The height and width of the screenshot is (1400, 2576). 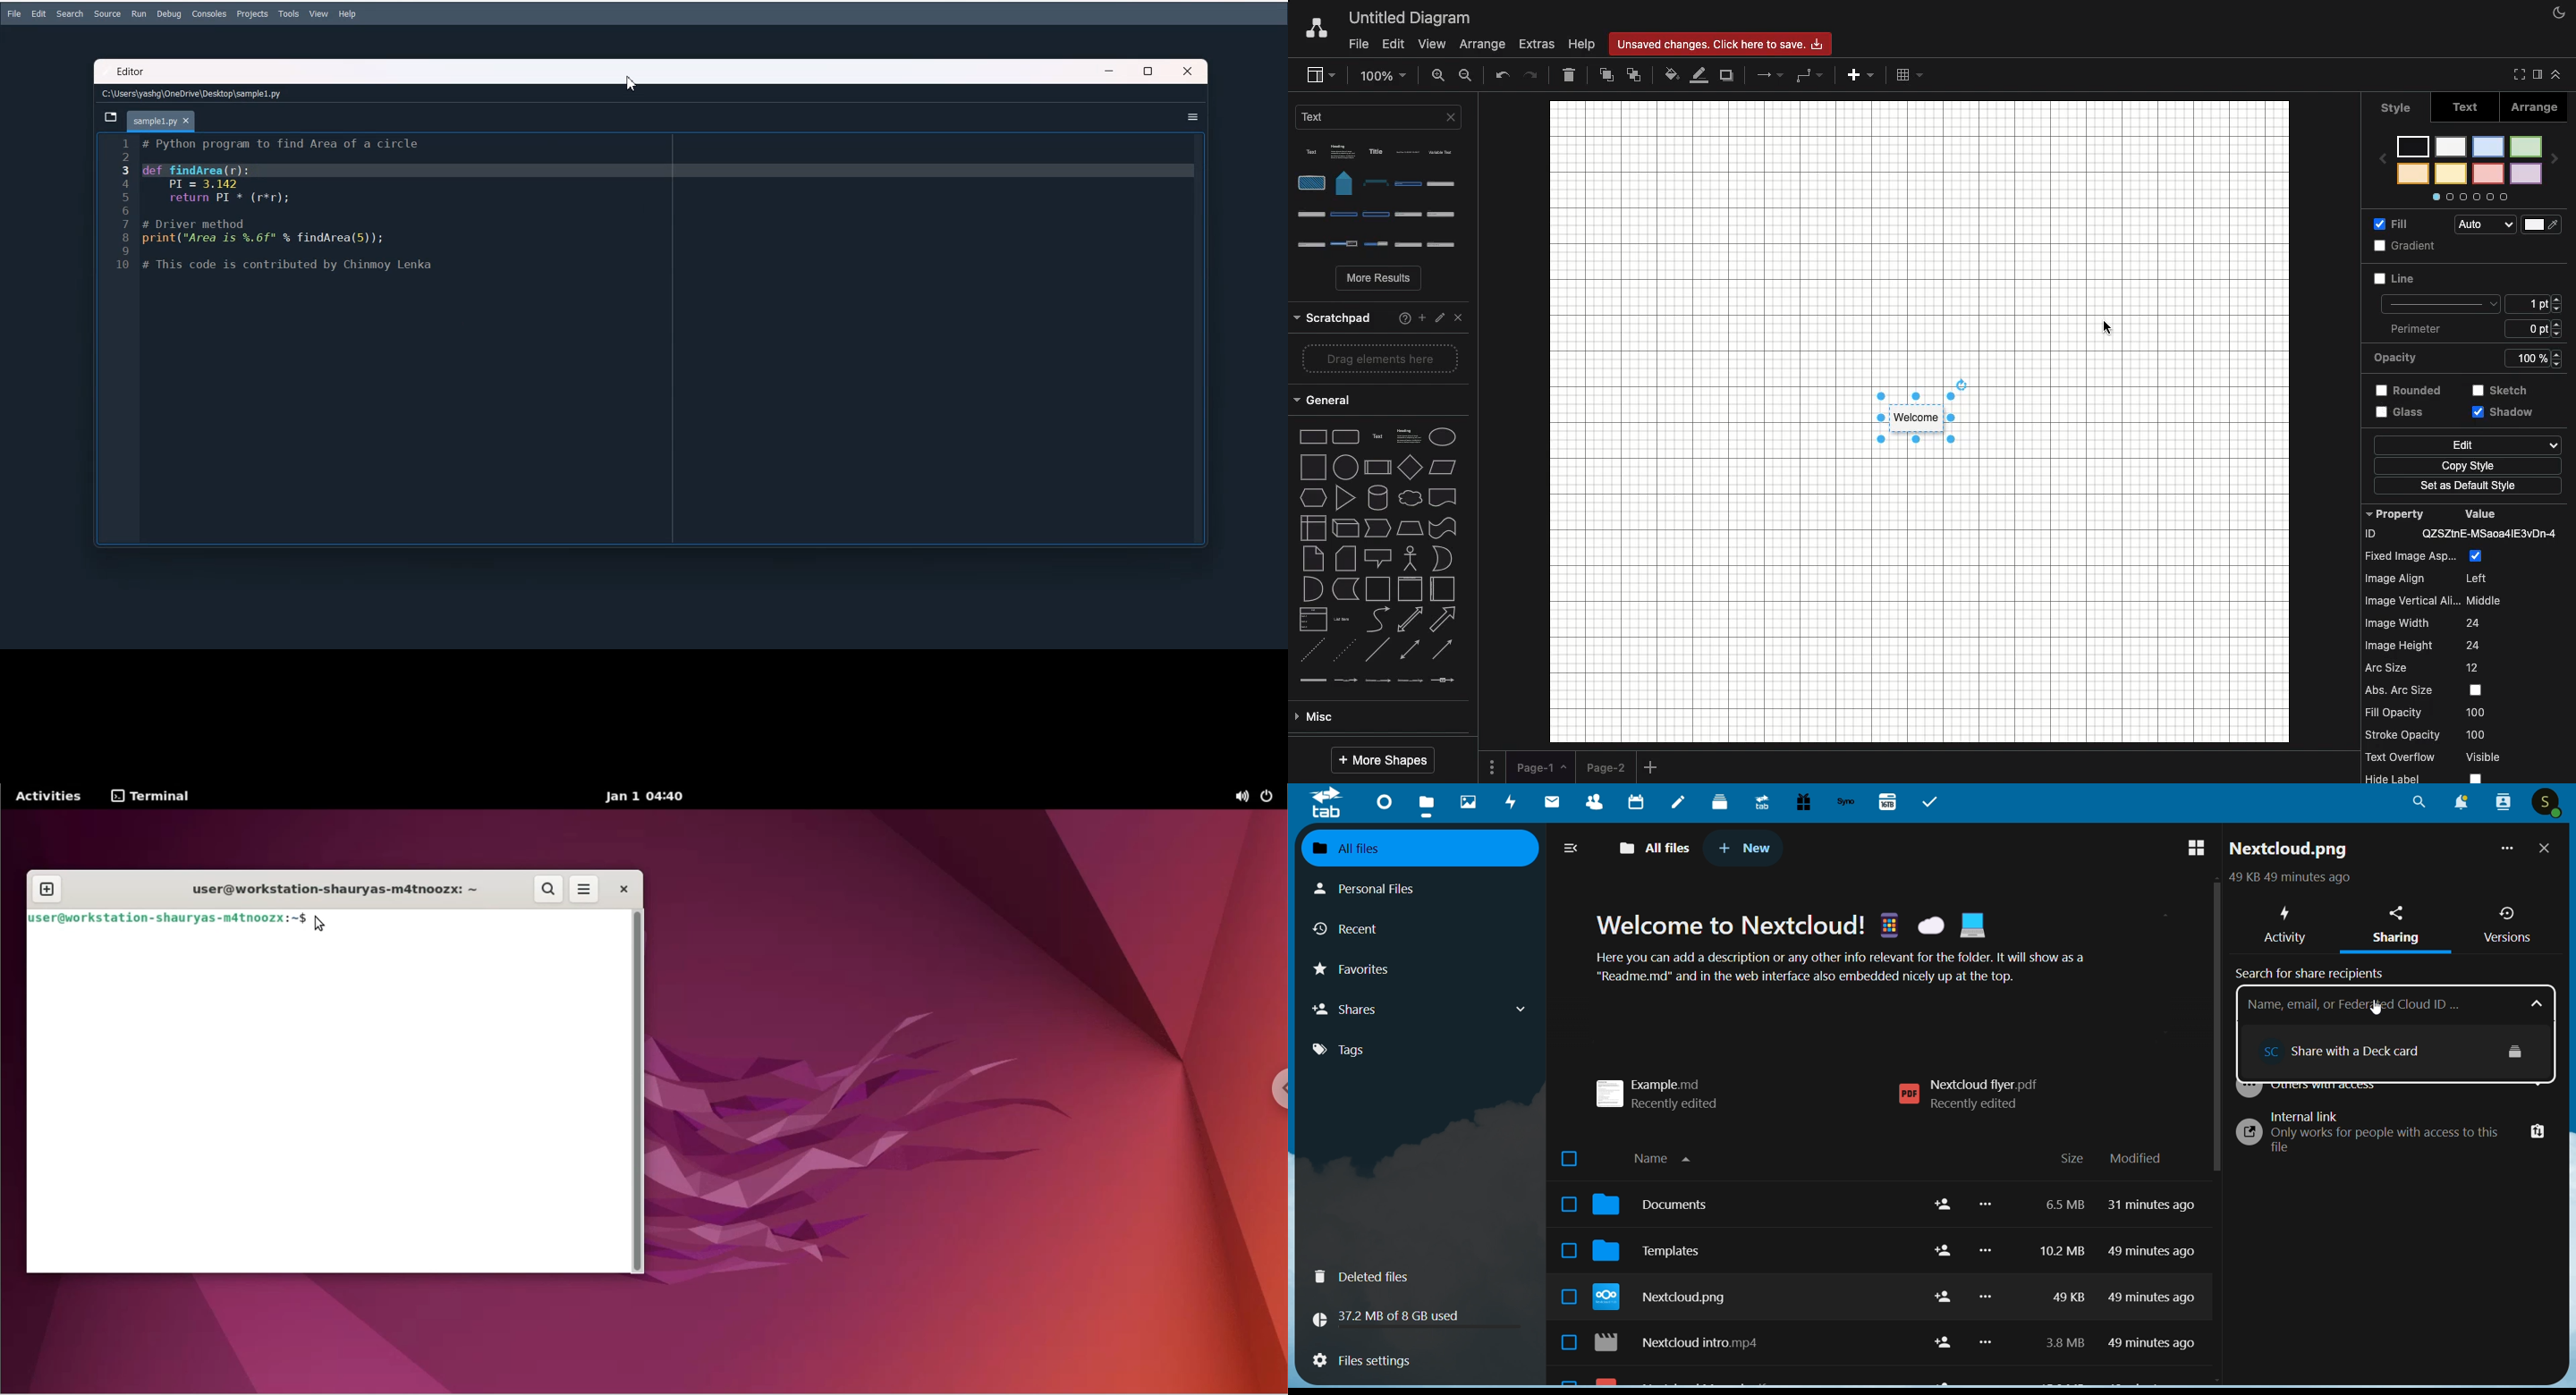 I want to click on , so click(x=2511, y=390).